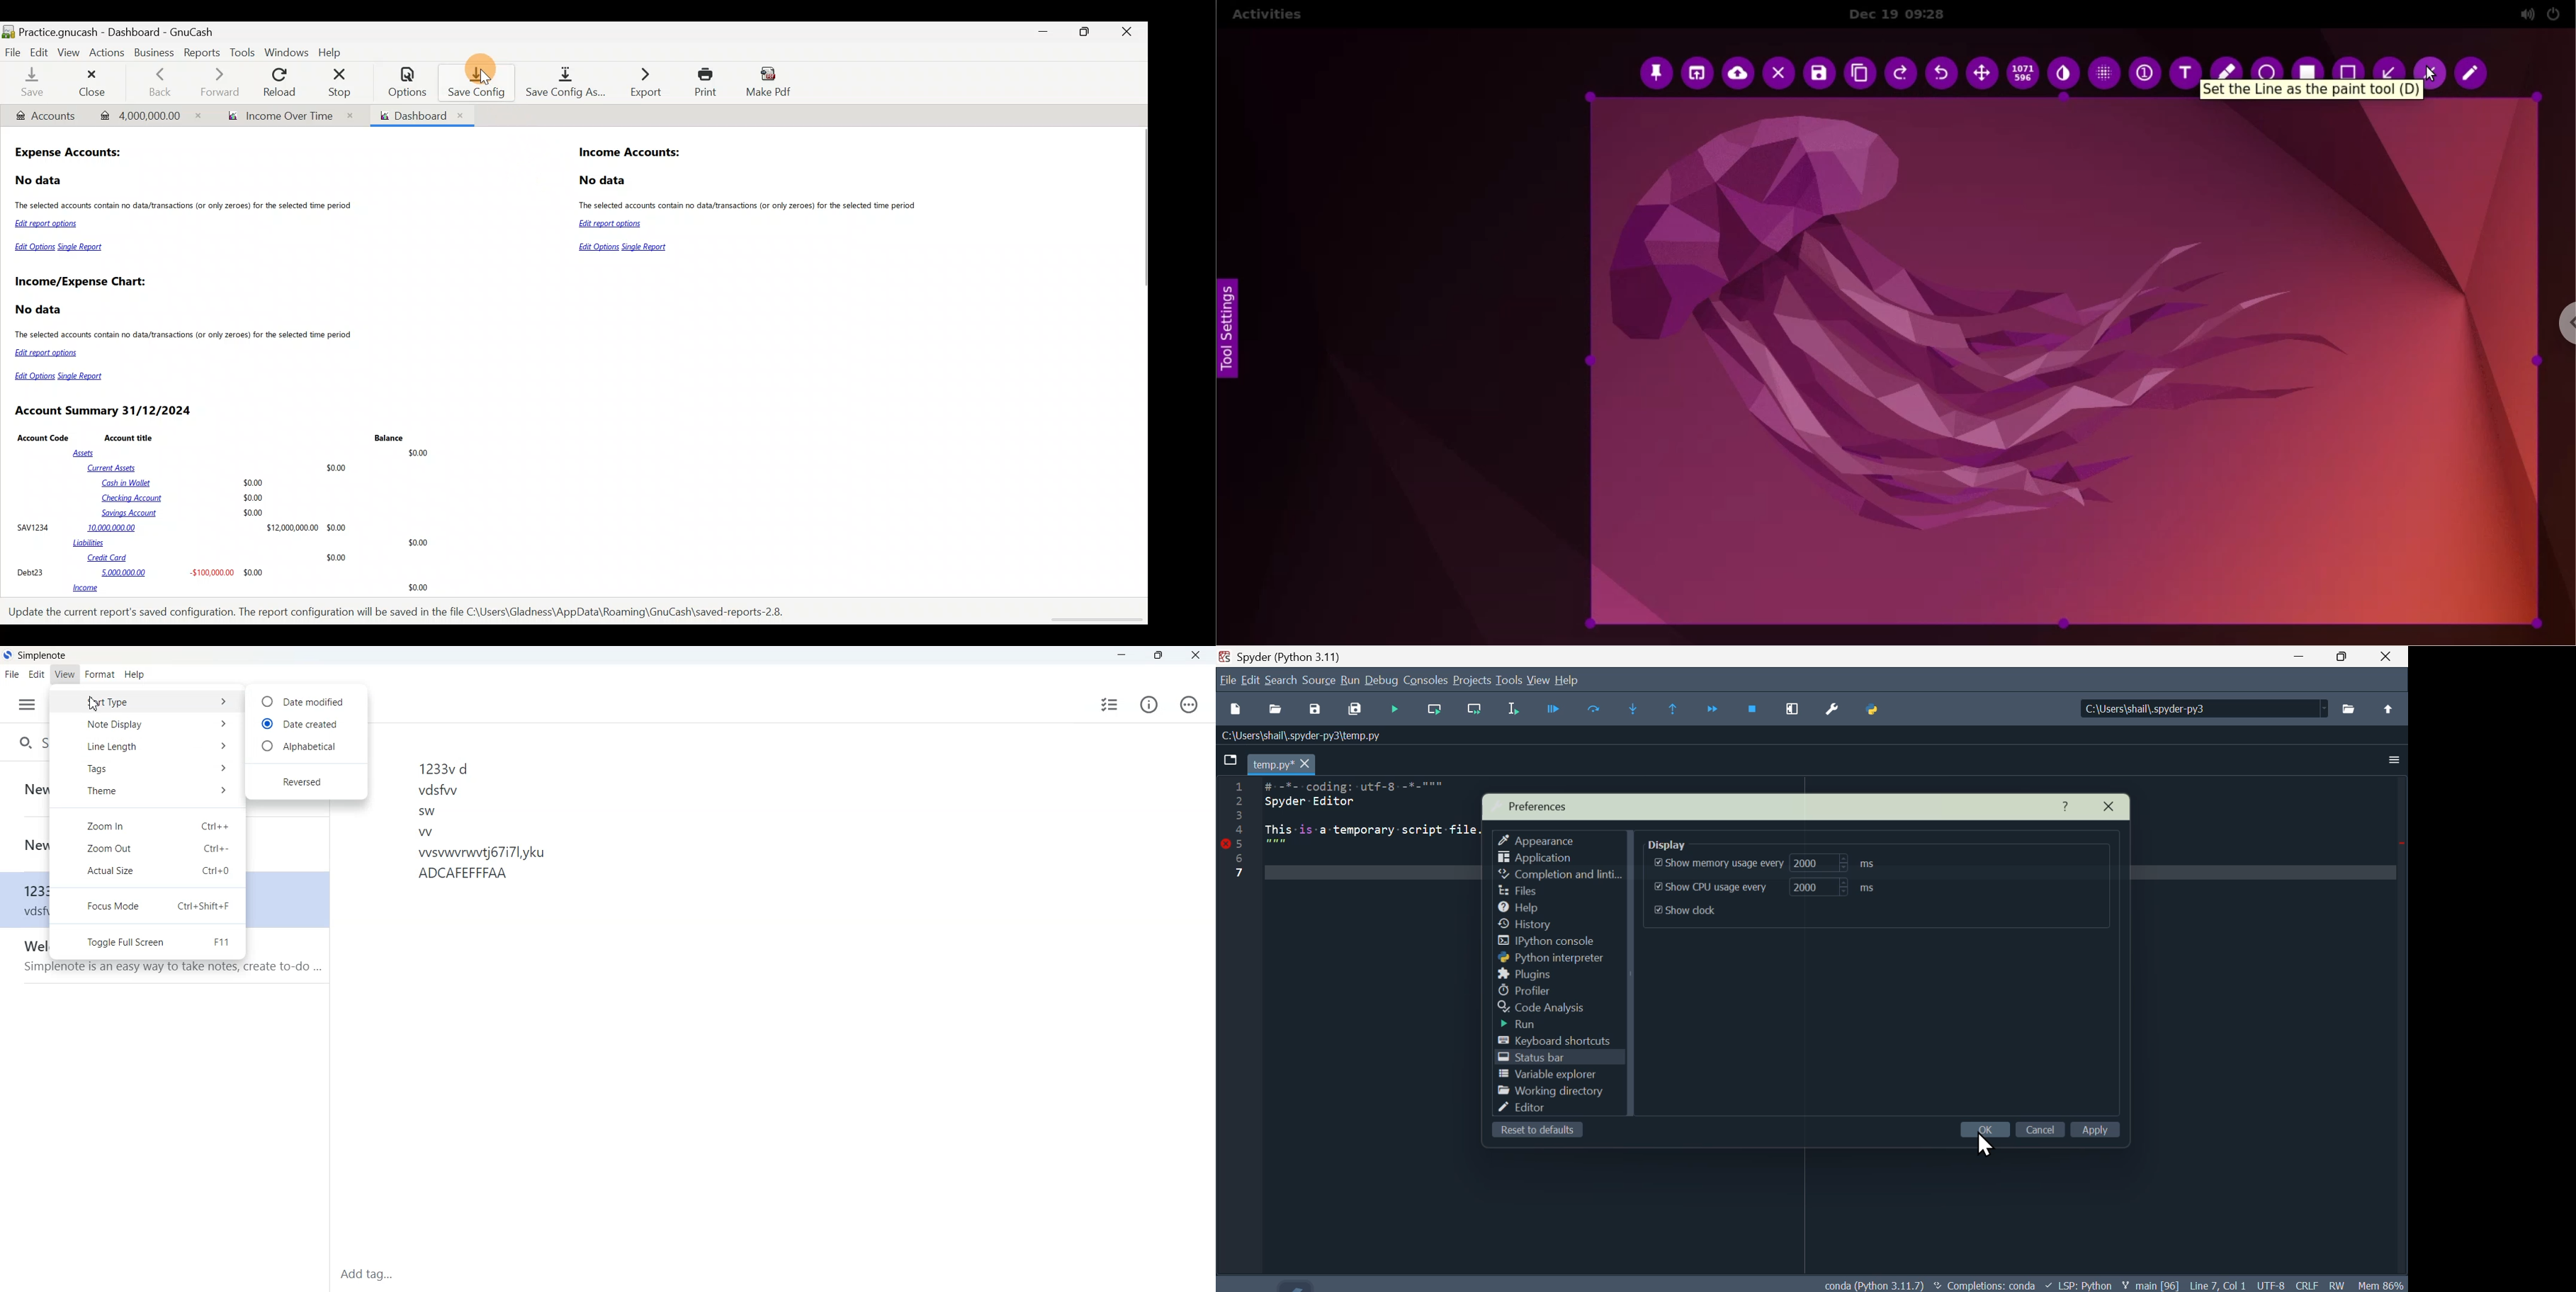 The image size is (2576, 1316). I want to click on Reset to default, so click(1534, 1132).